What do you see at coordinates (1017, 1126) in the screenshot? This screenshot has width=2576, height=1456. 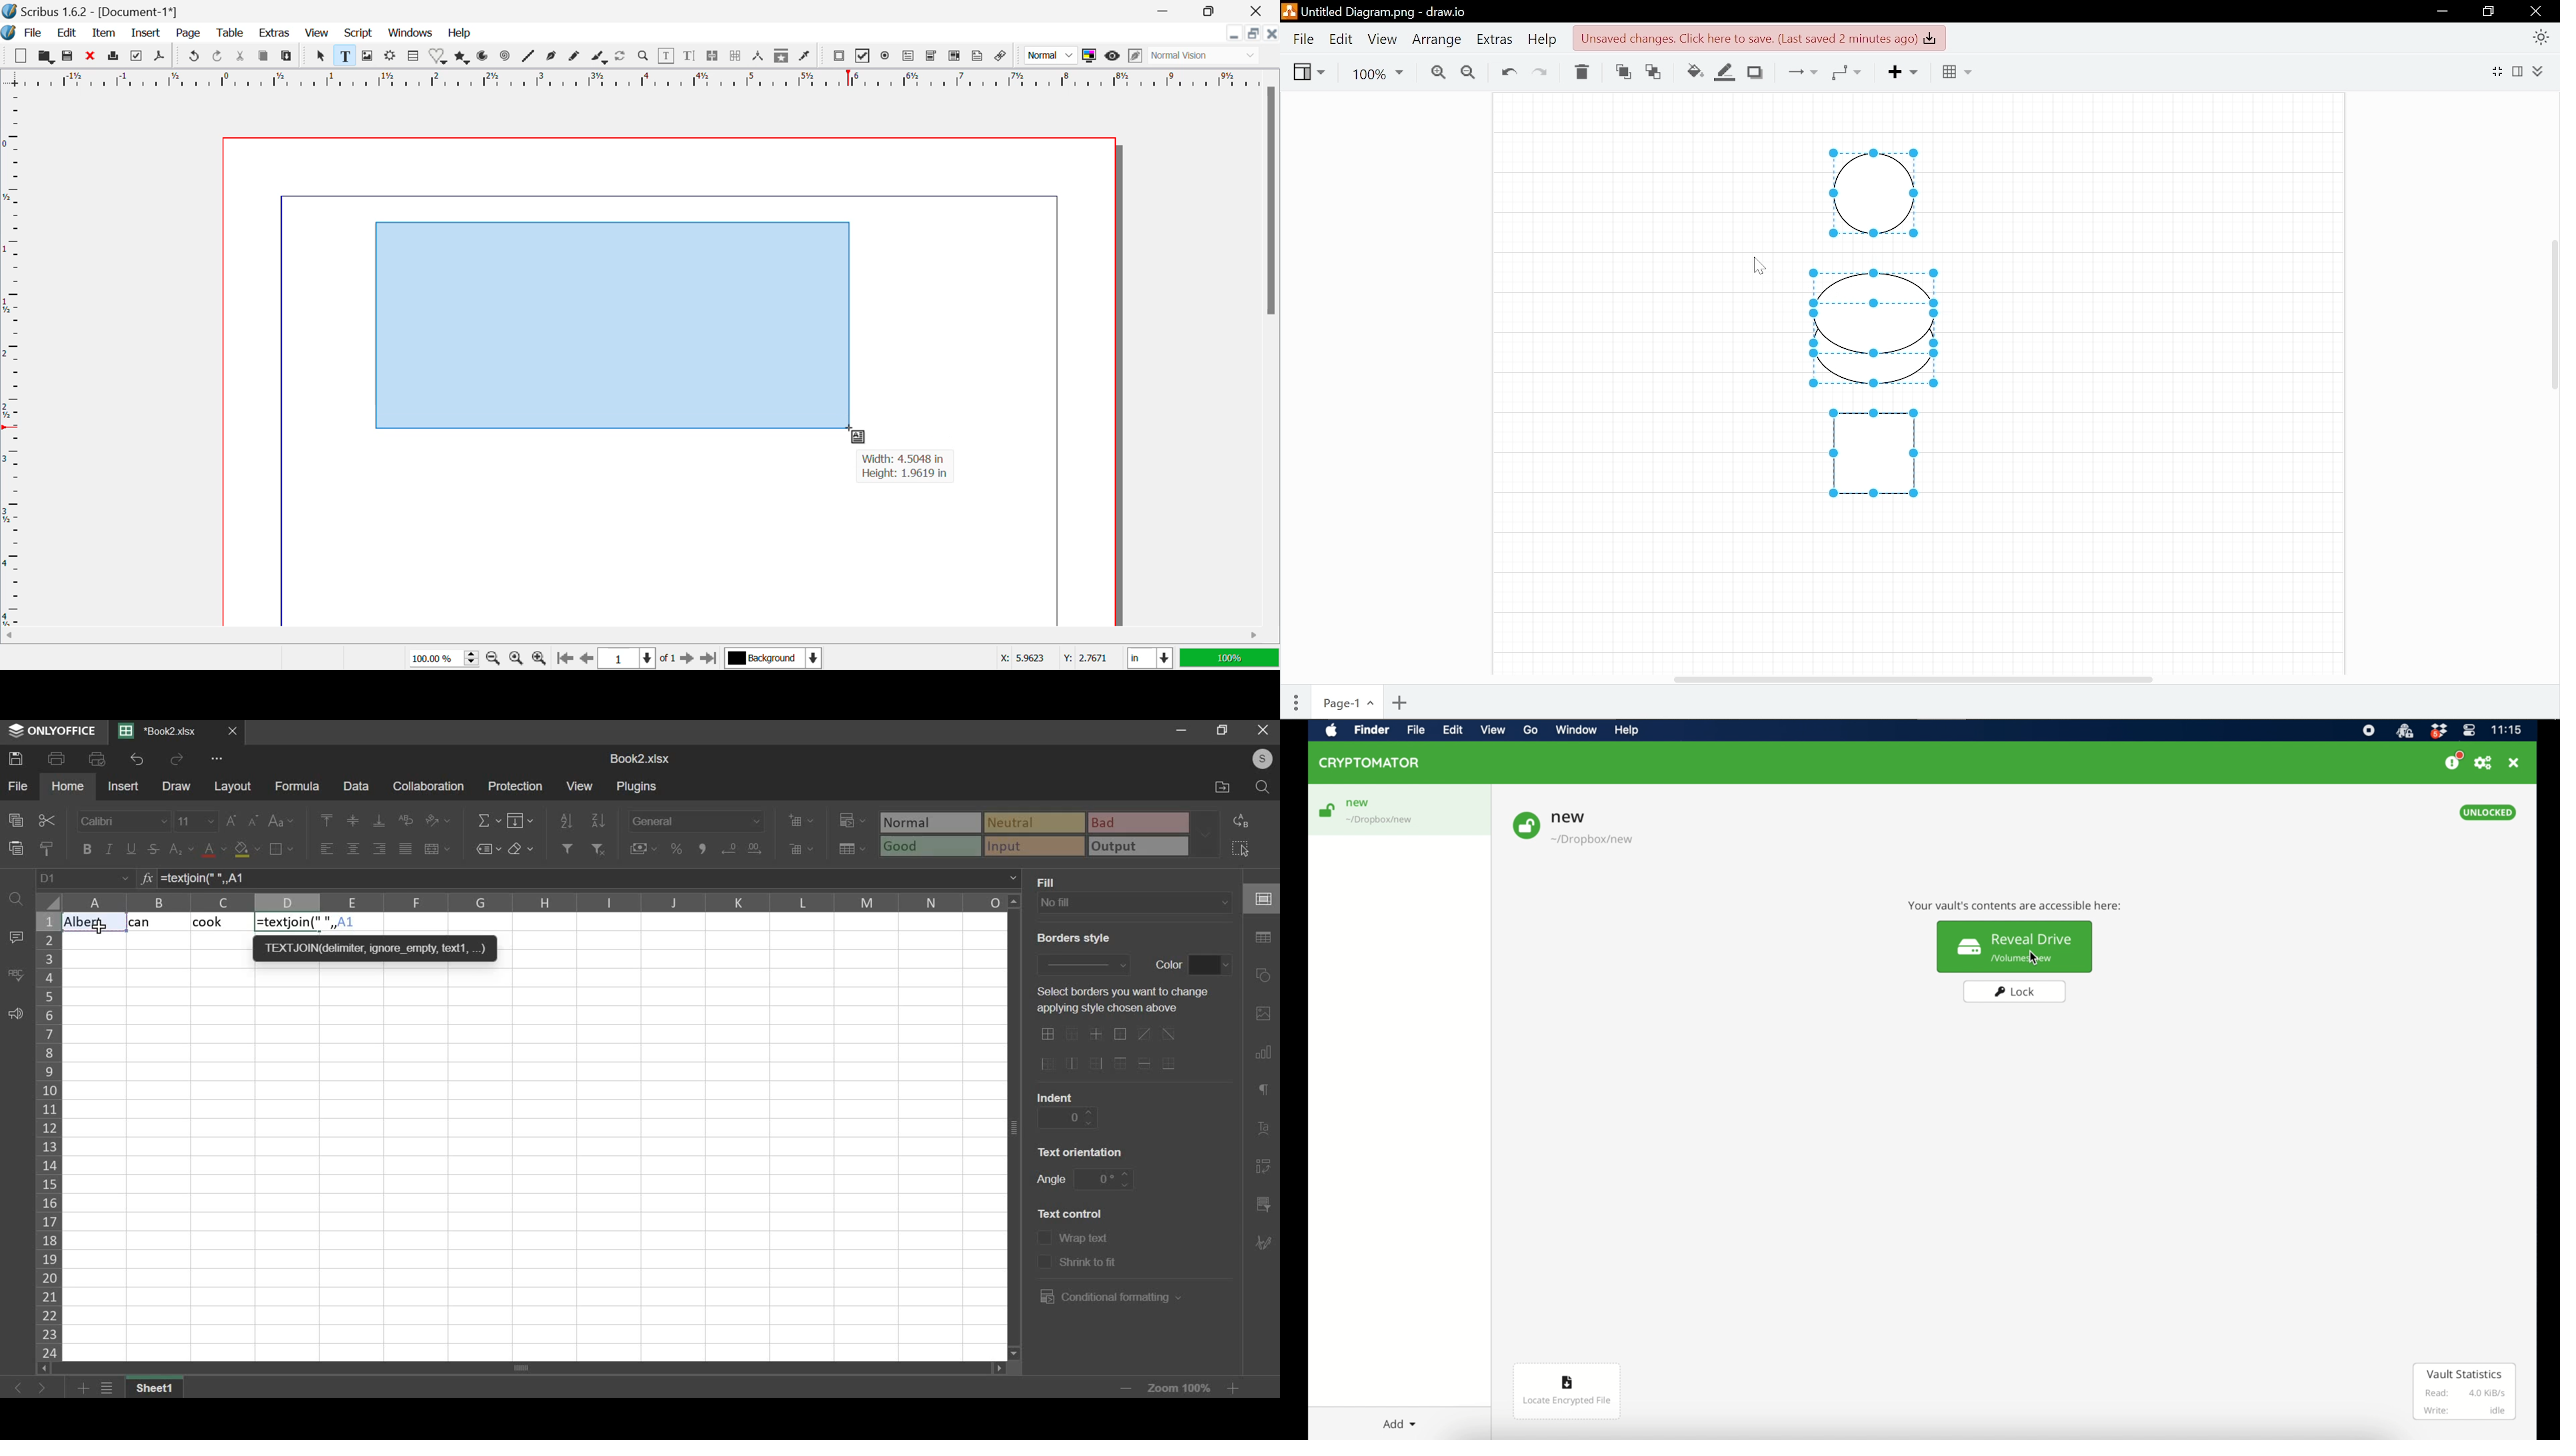 I see `vertical scroll bar` at bounding box center [1017, 1126].